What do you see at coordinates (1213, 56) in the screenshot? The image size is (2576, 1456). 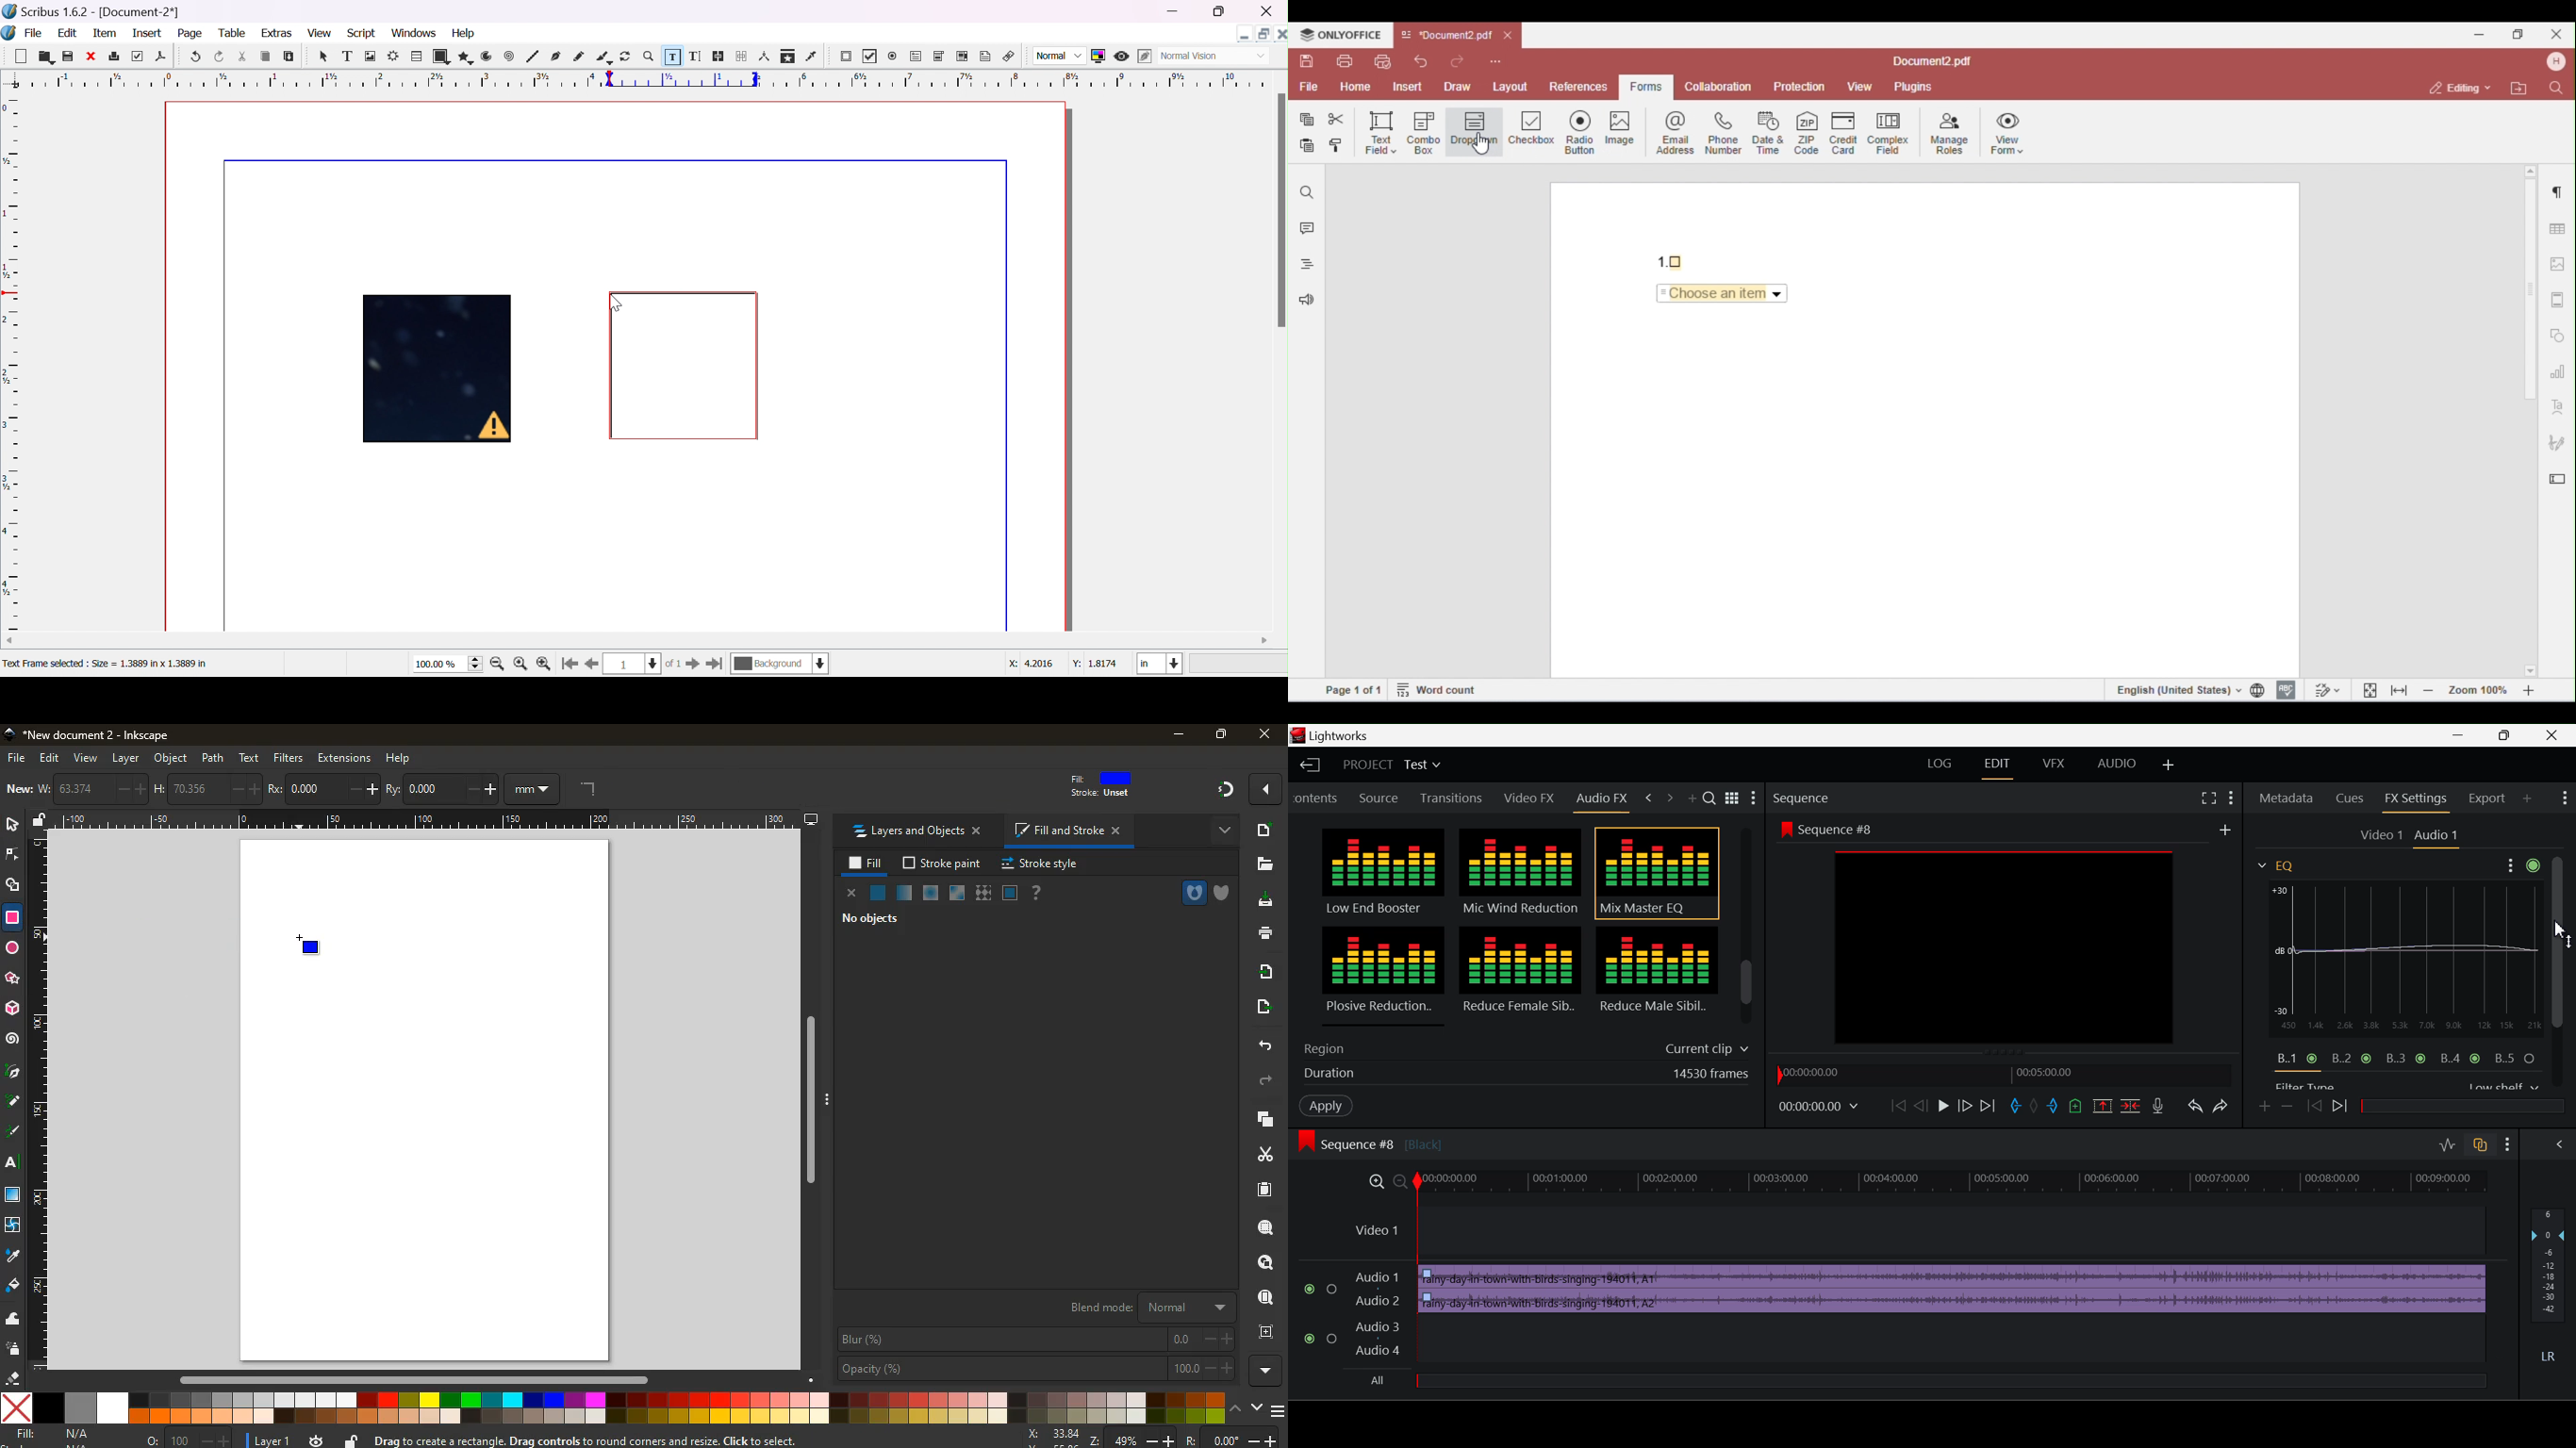 I see `normal vision` at bounding box center [1213, 56].